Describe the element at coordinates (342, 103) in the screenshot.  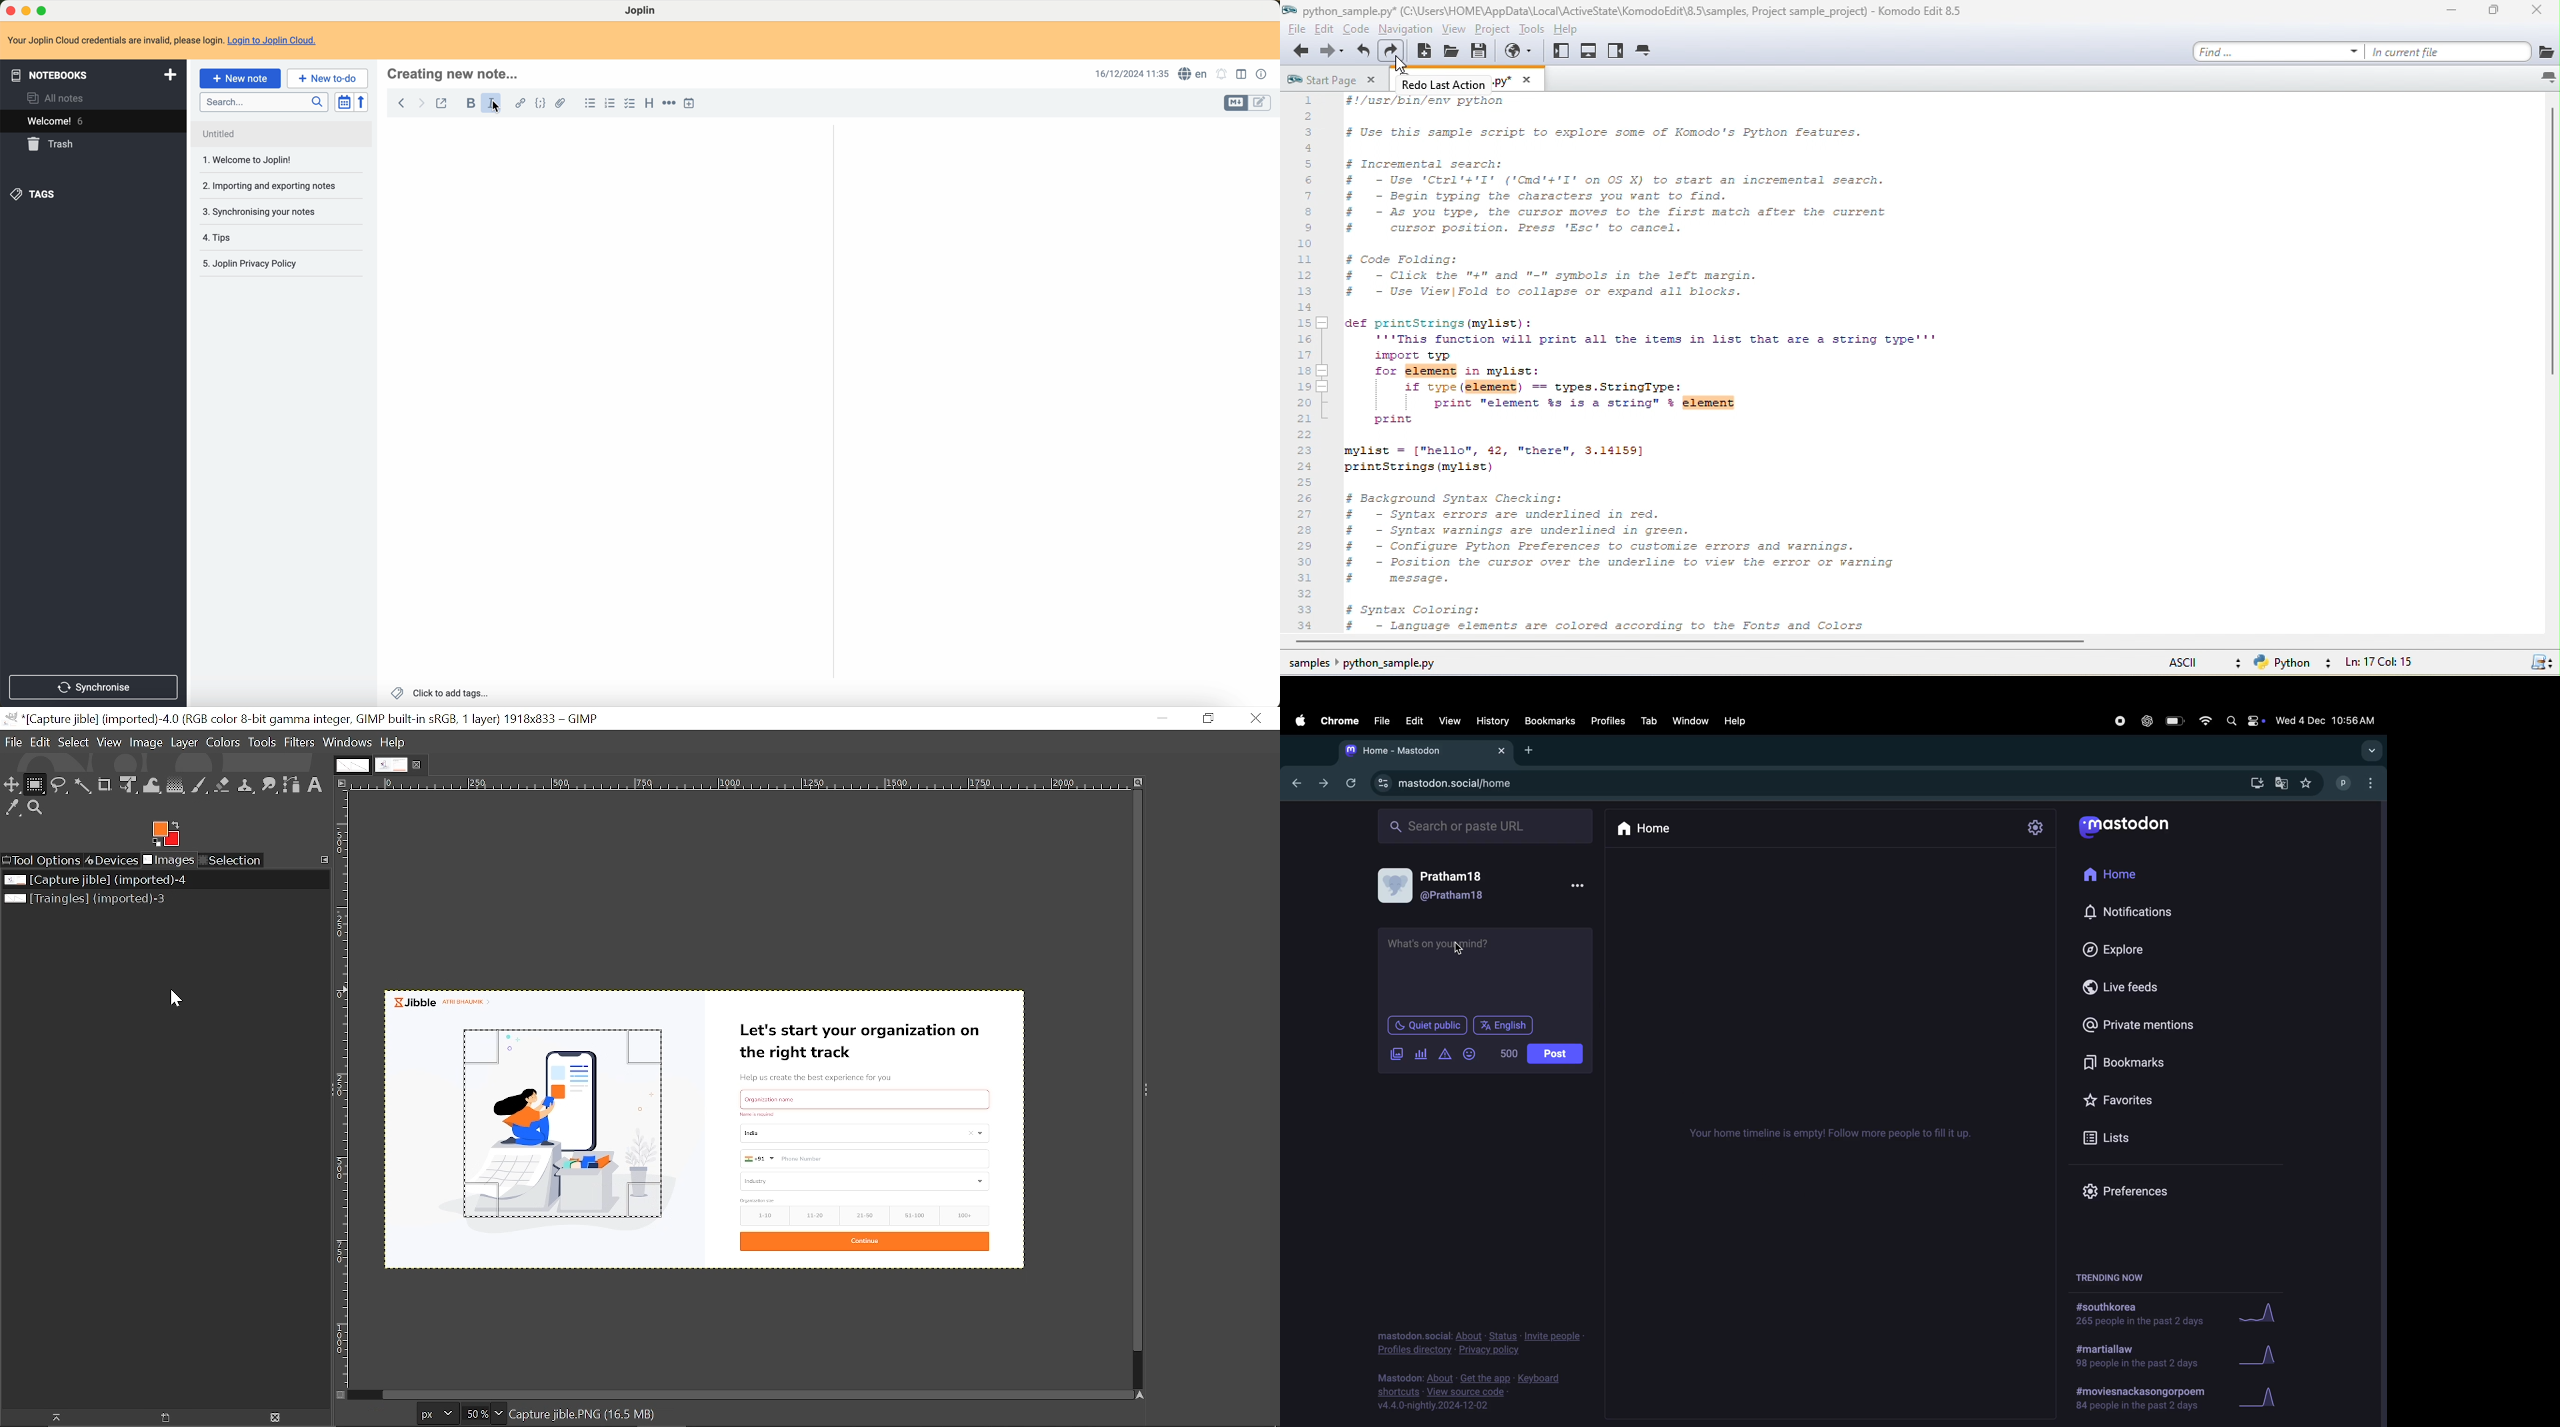
I see `toggle sort order field` at that location.